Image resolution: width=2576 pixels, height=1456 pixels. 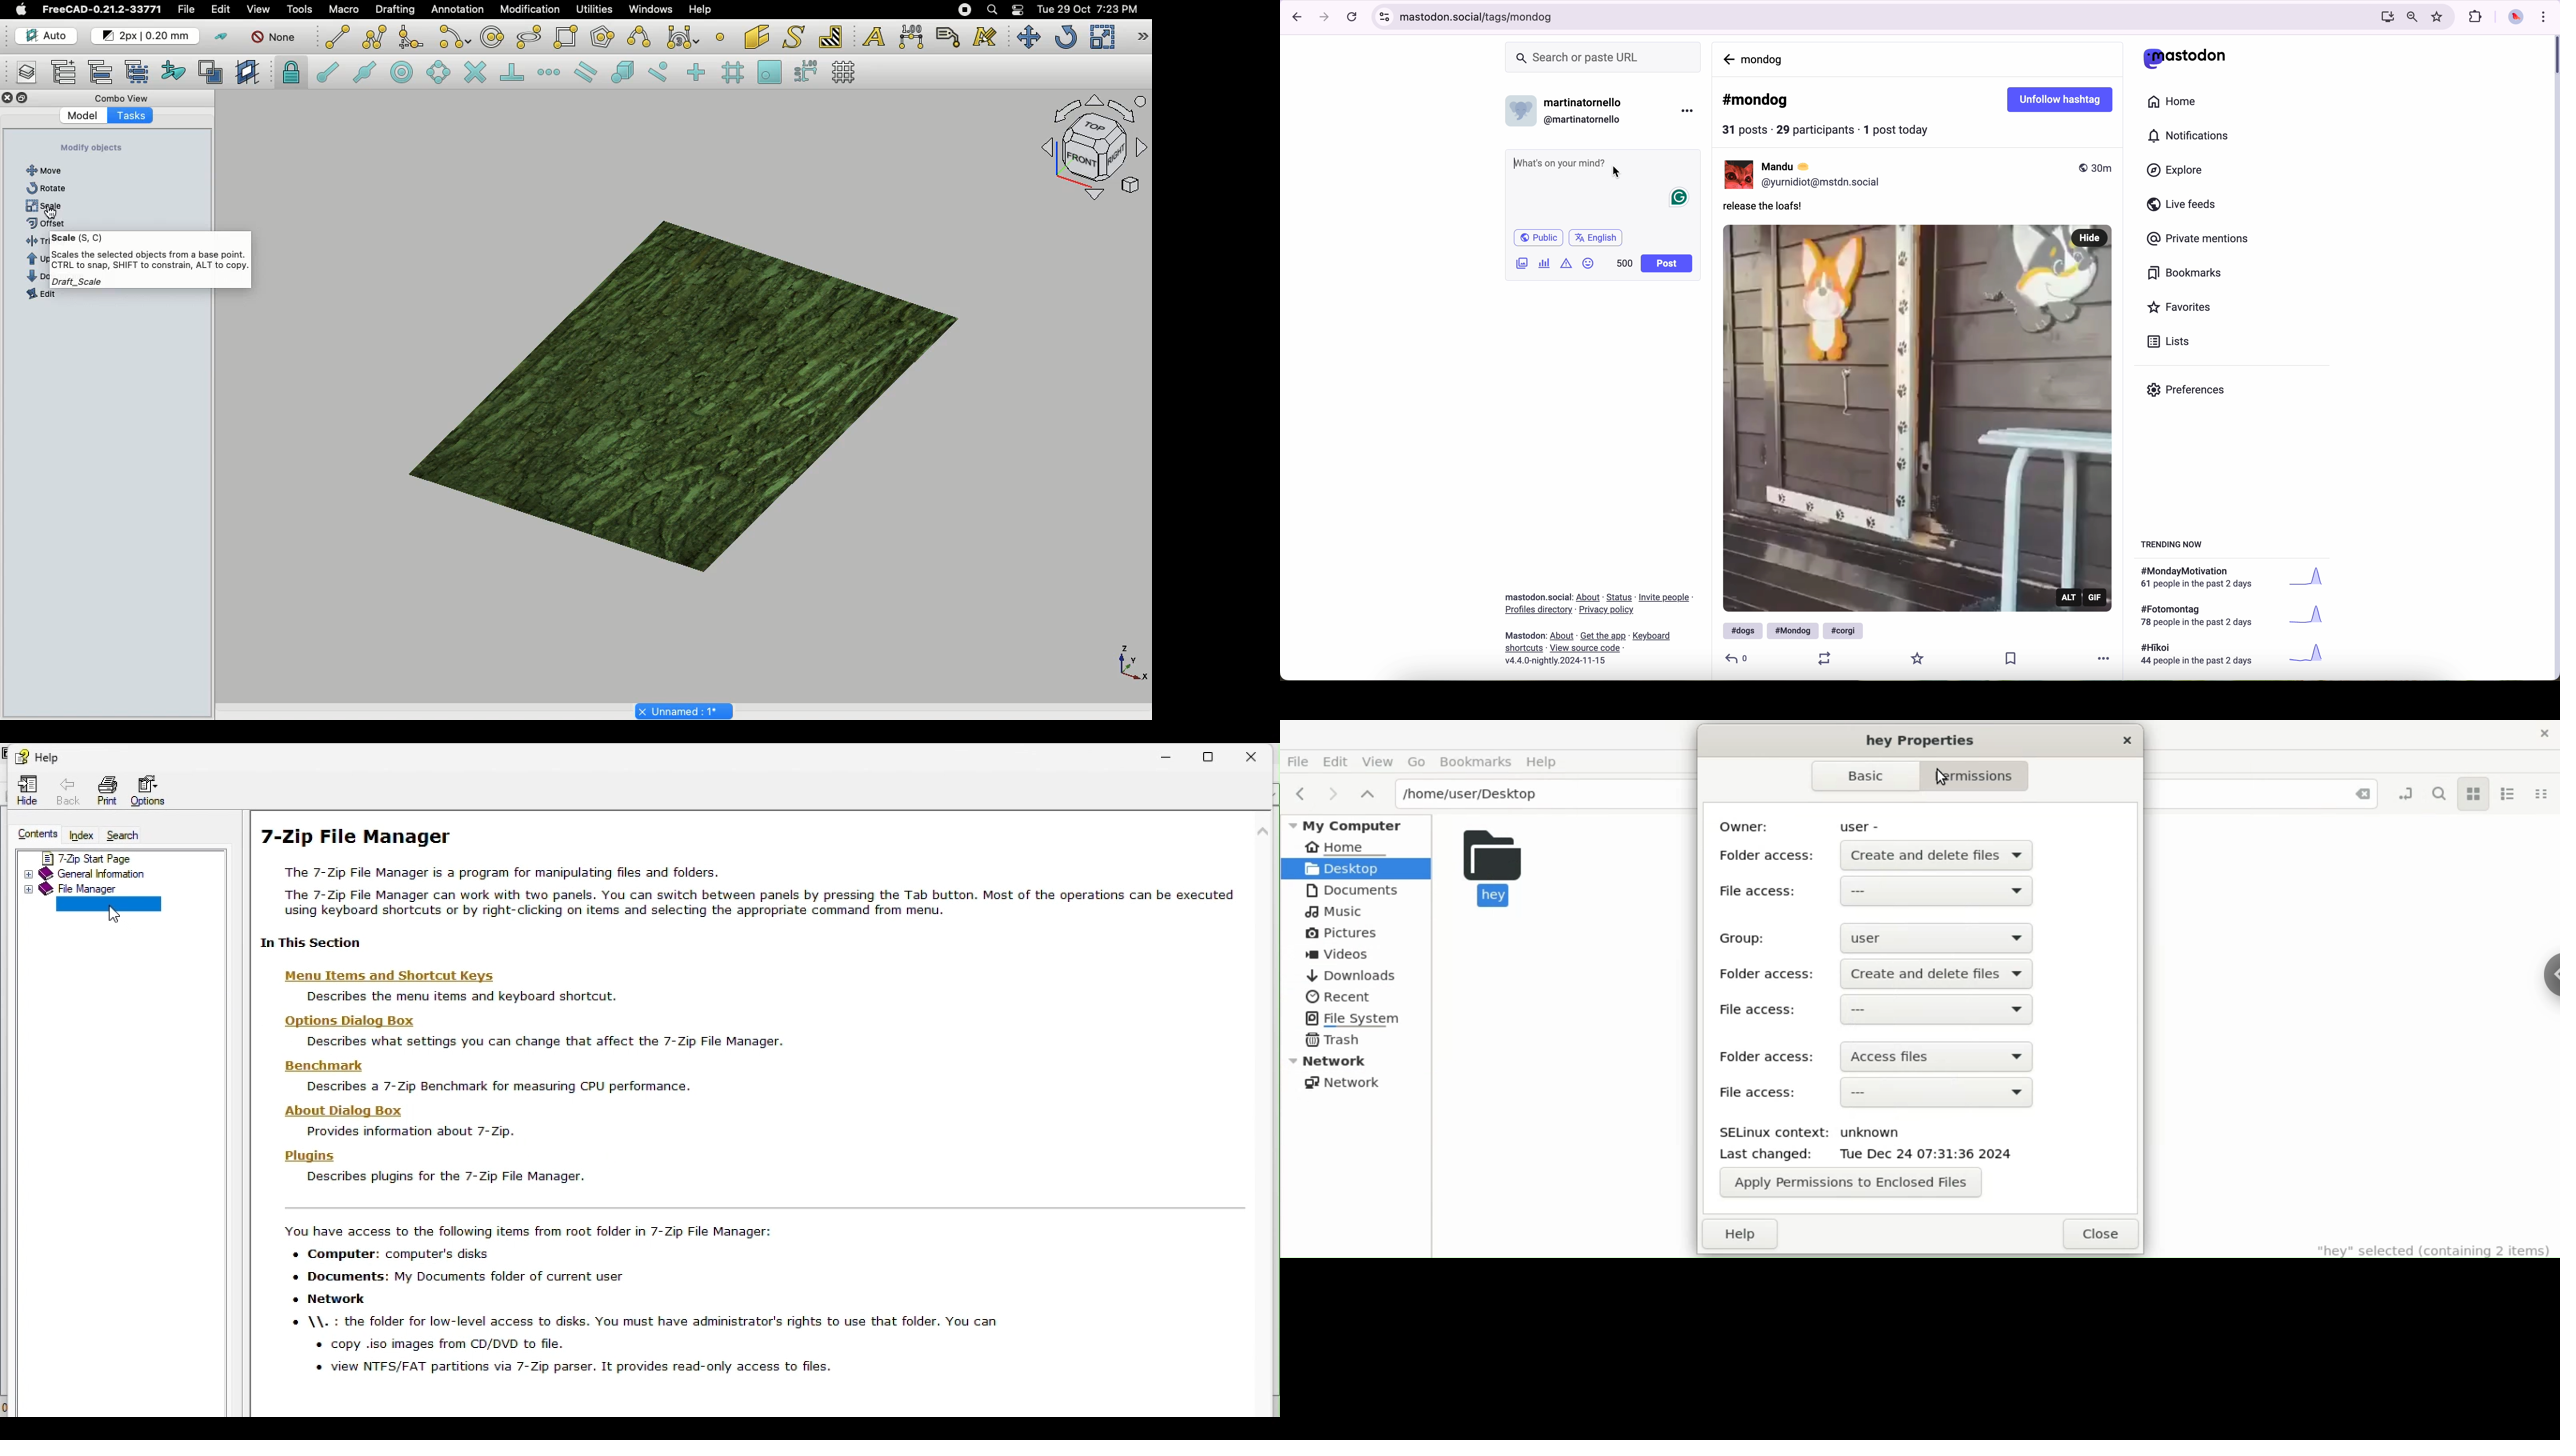 I want to click on Grammarly, so click(x=1678, y=198).